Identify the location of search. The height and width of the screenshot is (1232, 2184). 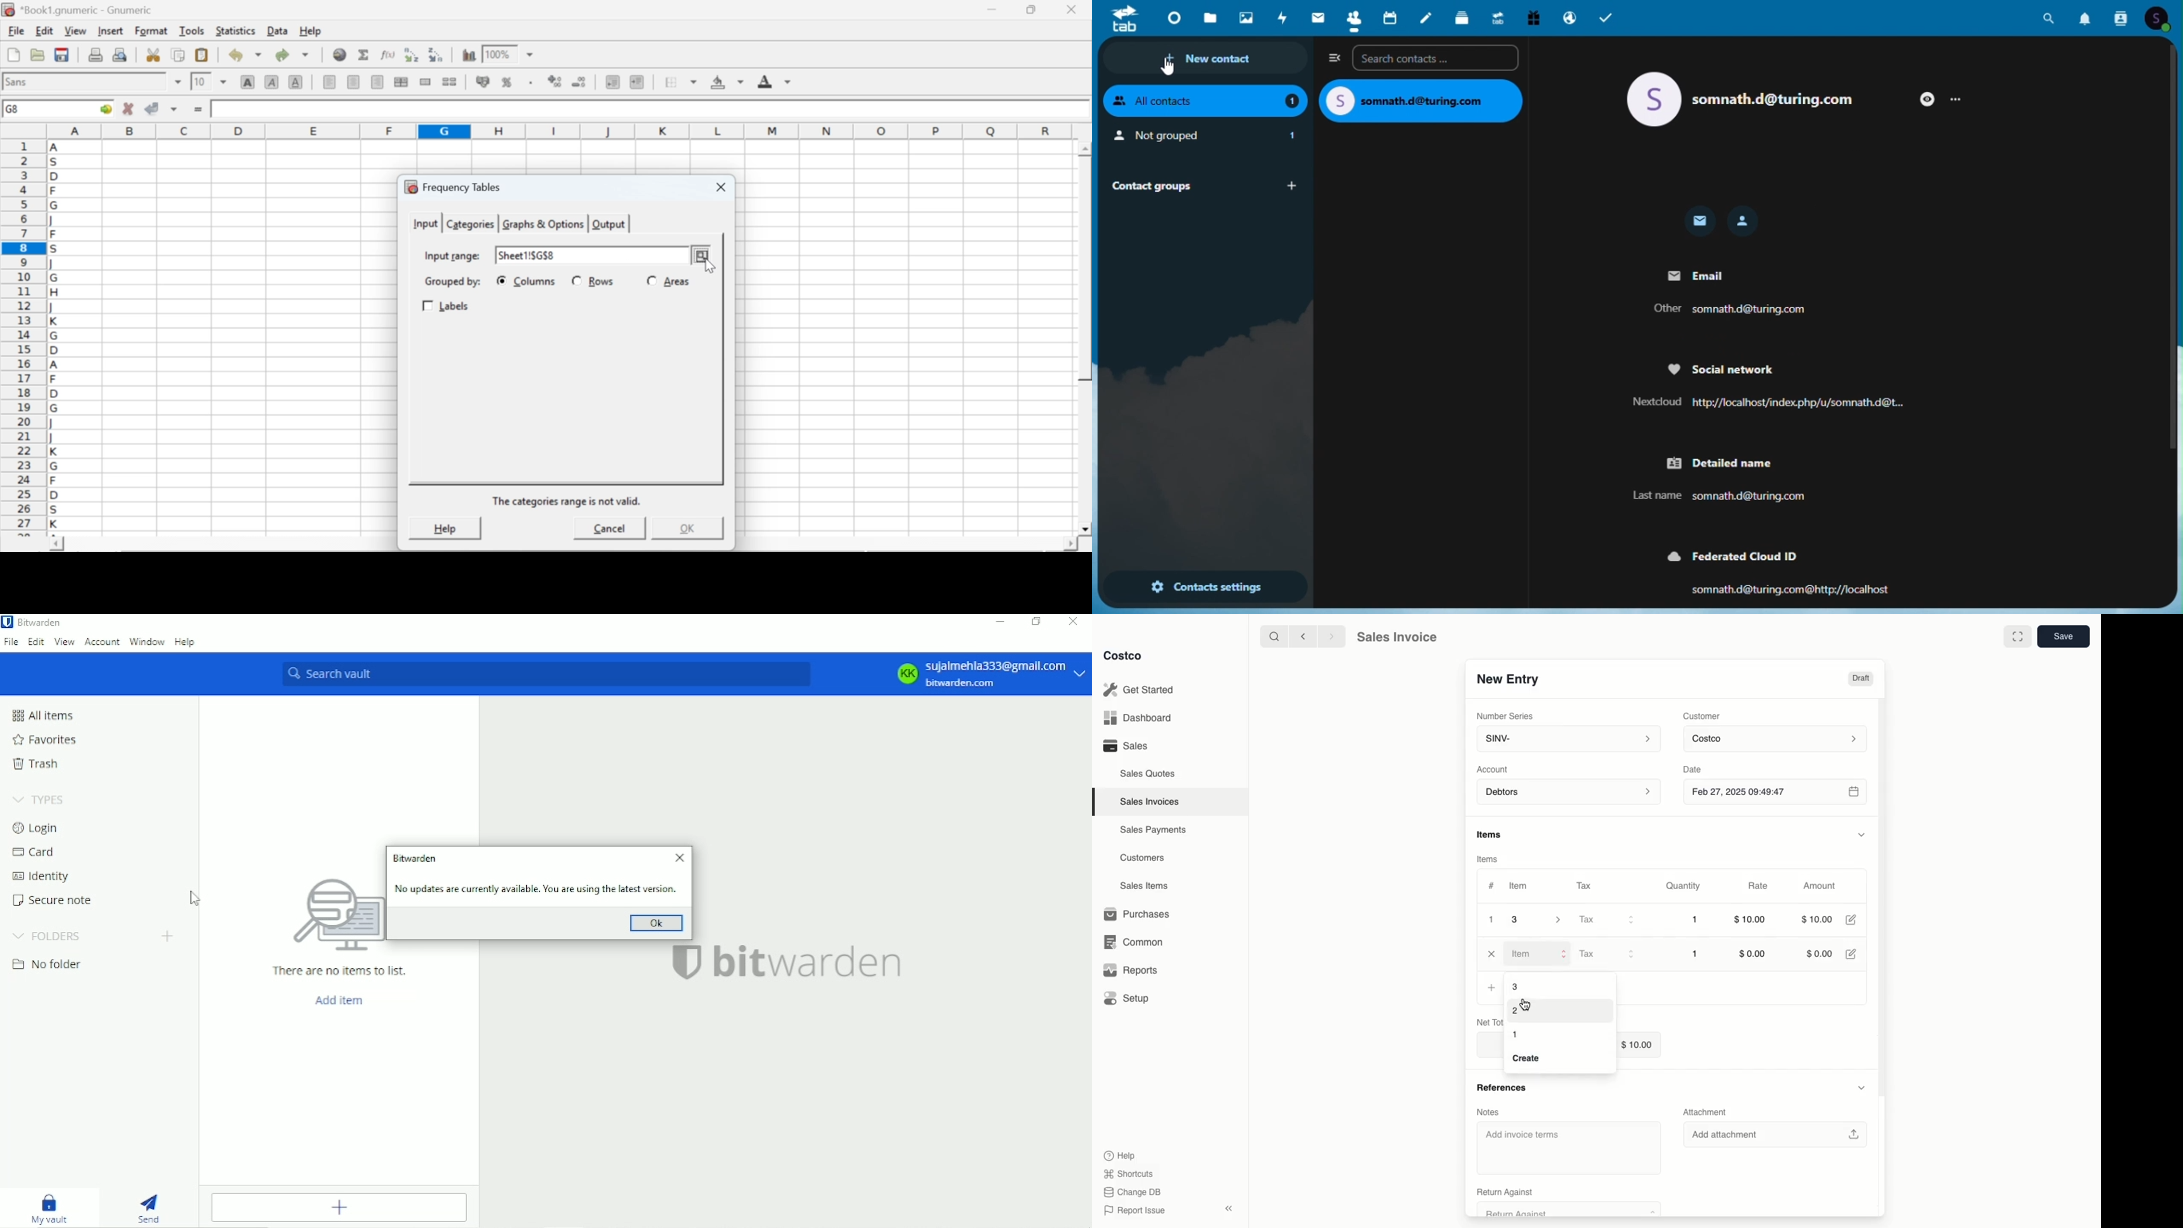
(1271, 636).